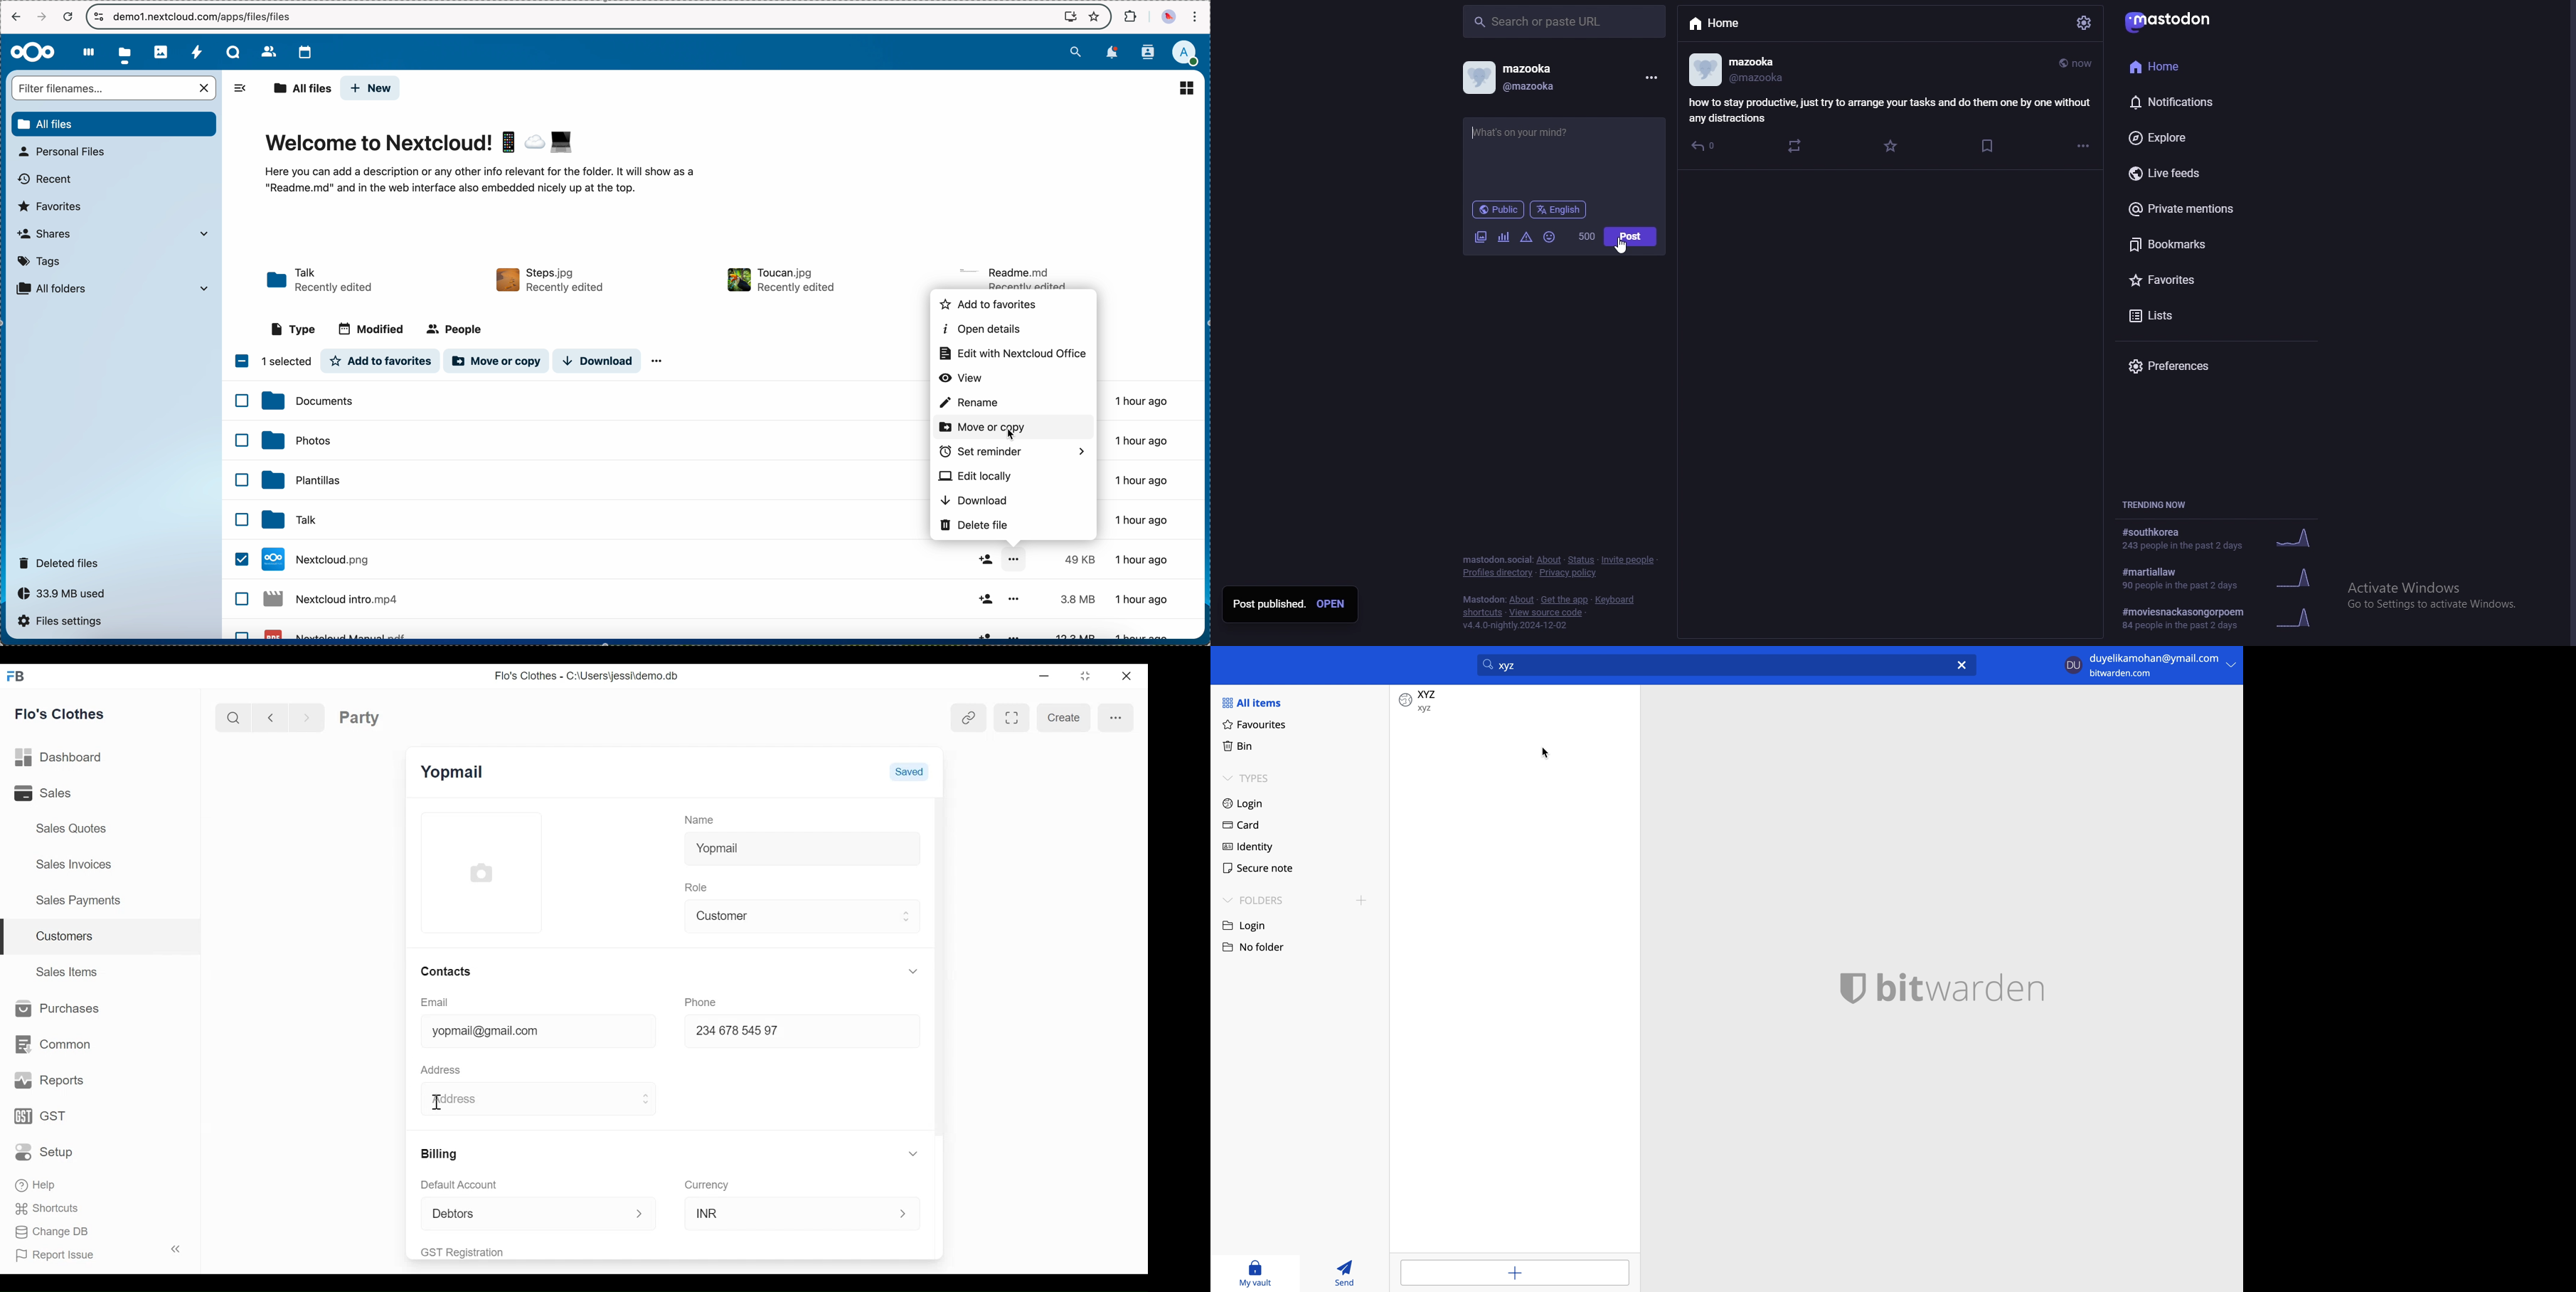 Image resolution: width=2576 pixels, height=1316 pixels. Describe the element at coordinates (2159, 504) in the screenshot. I see `trending now` at that location.